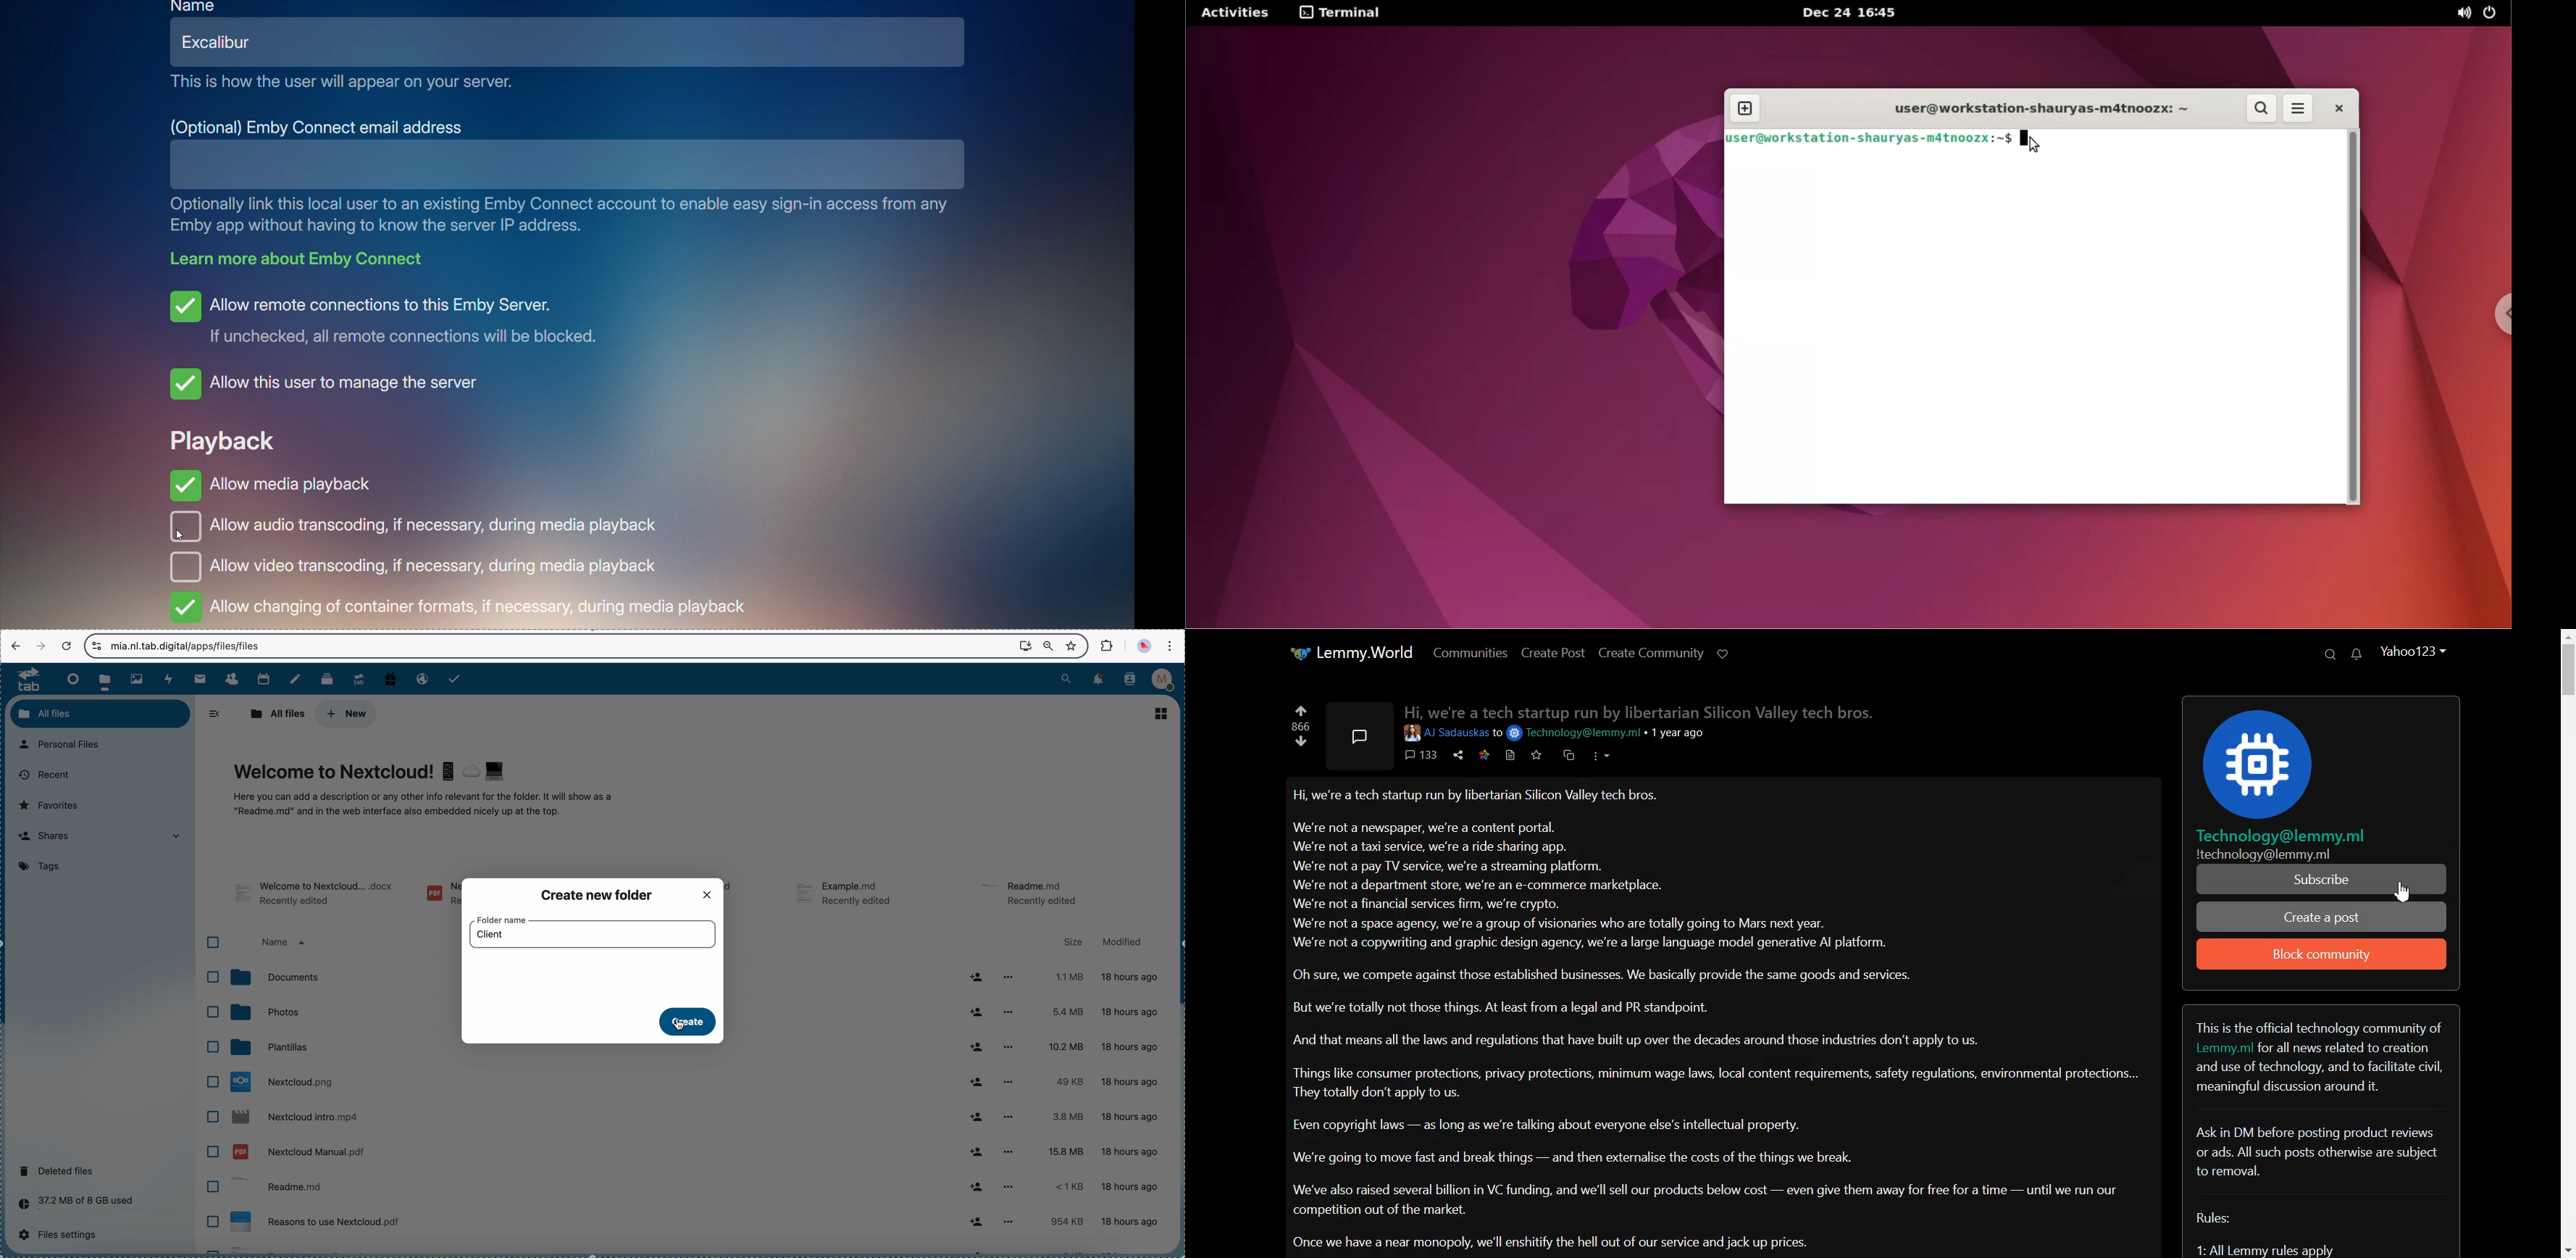  I want to click on Create a Post, so click(2322, 916).